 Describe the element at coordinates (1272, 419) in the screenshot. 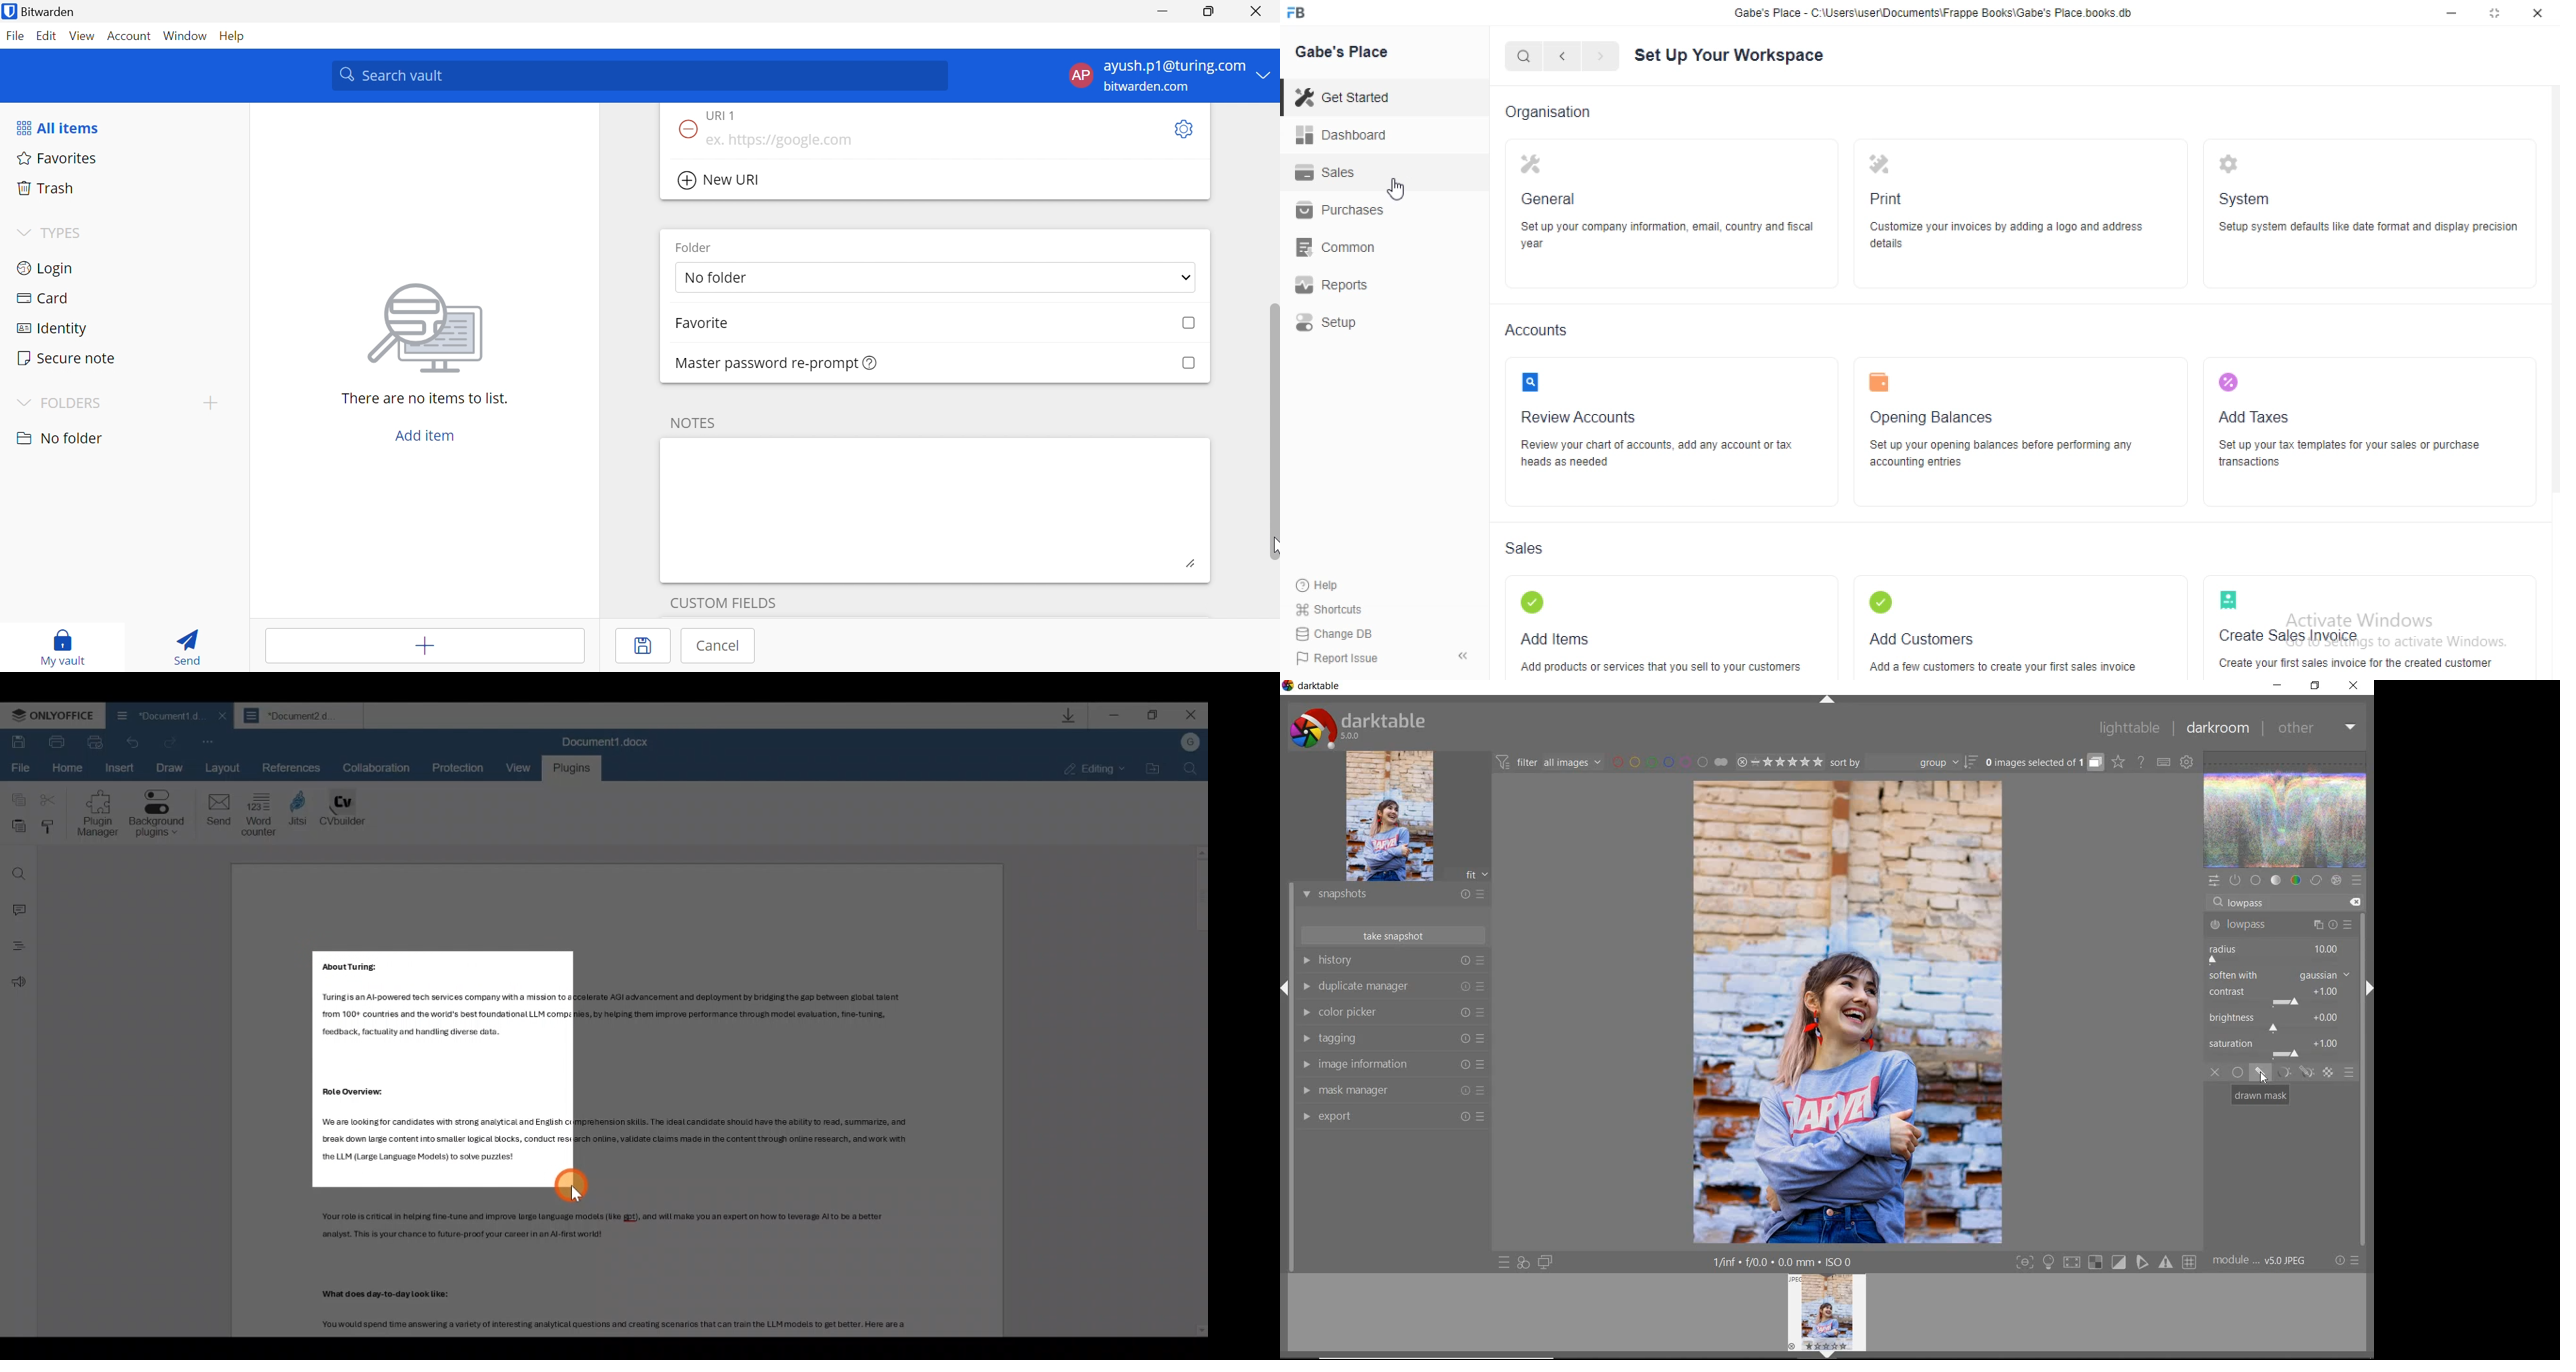

I see `Scroll Bar` at that location.